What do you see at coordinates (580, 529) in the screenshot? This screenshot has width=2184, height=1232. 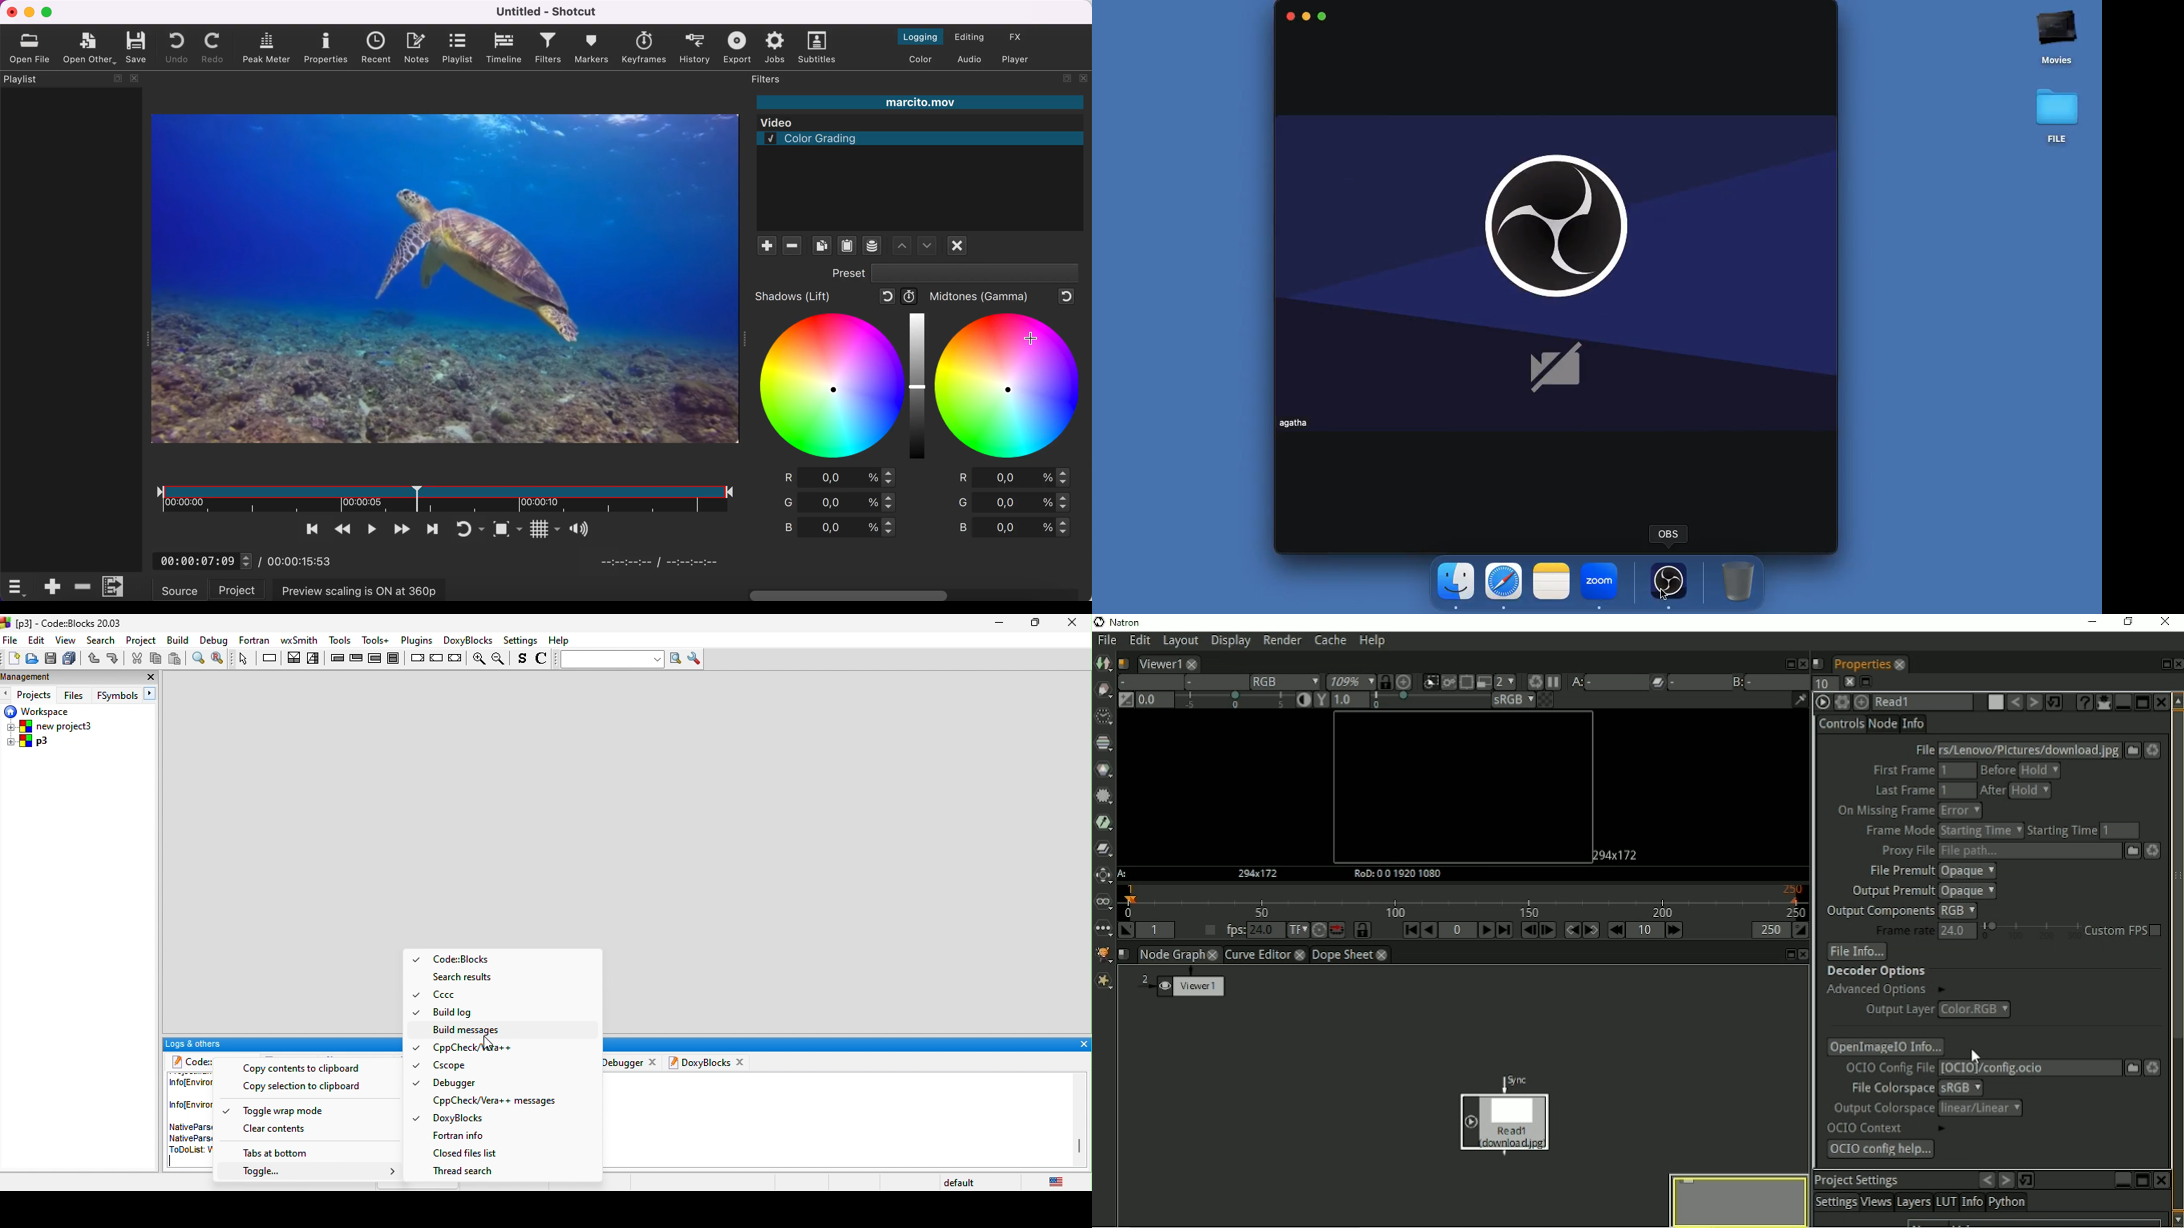 I see `` at bounding box center [580, 529].